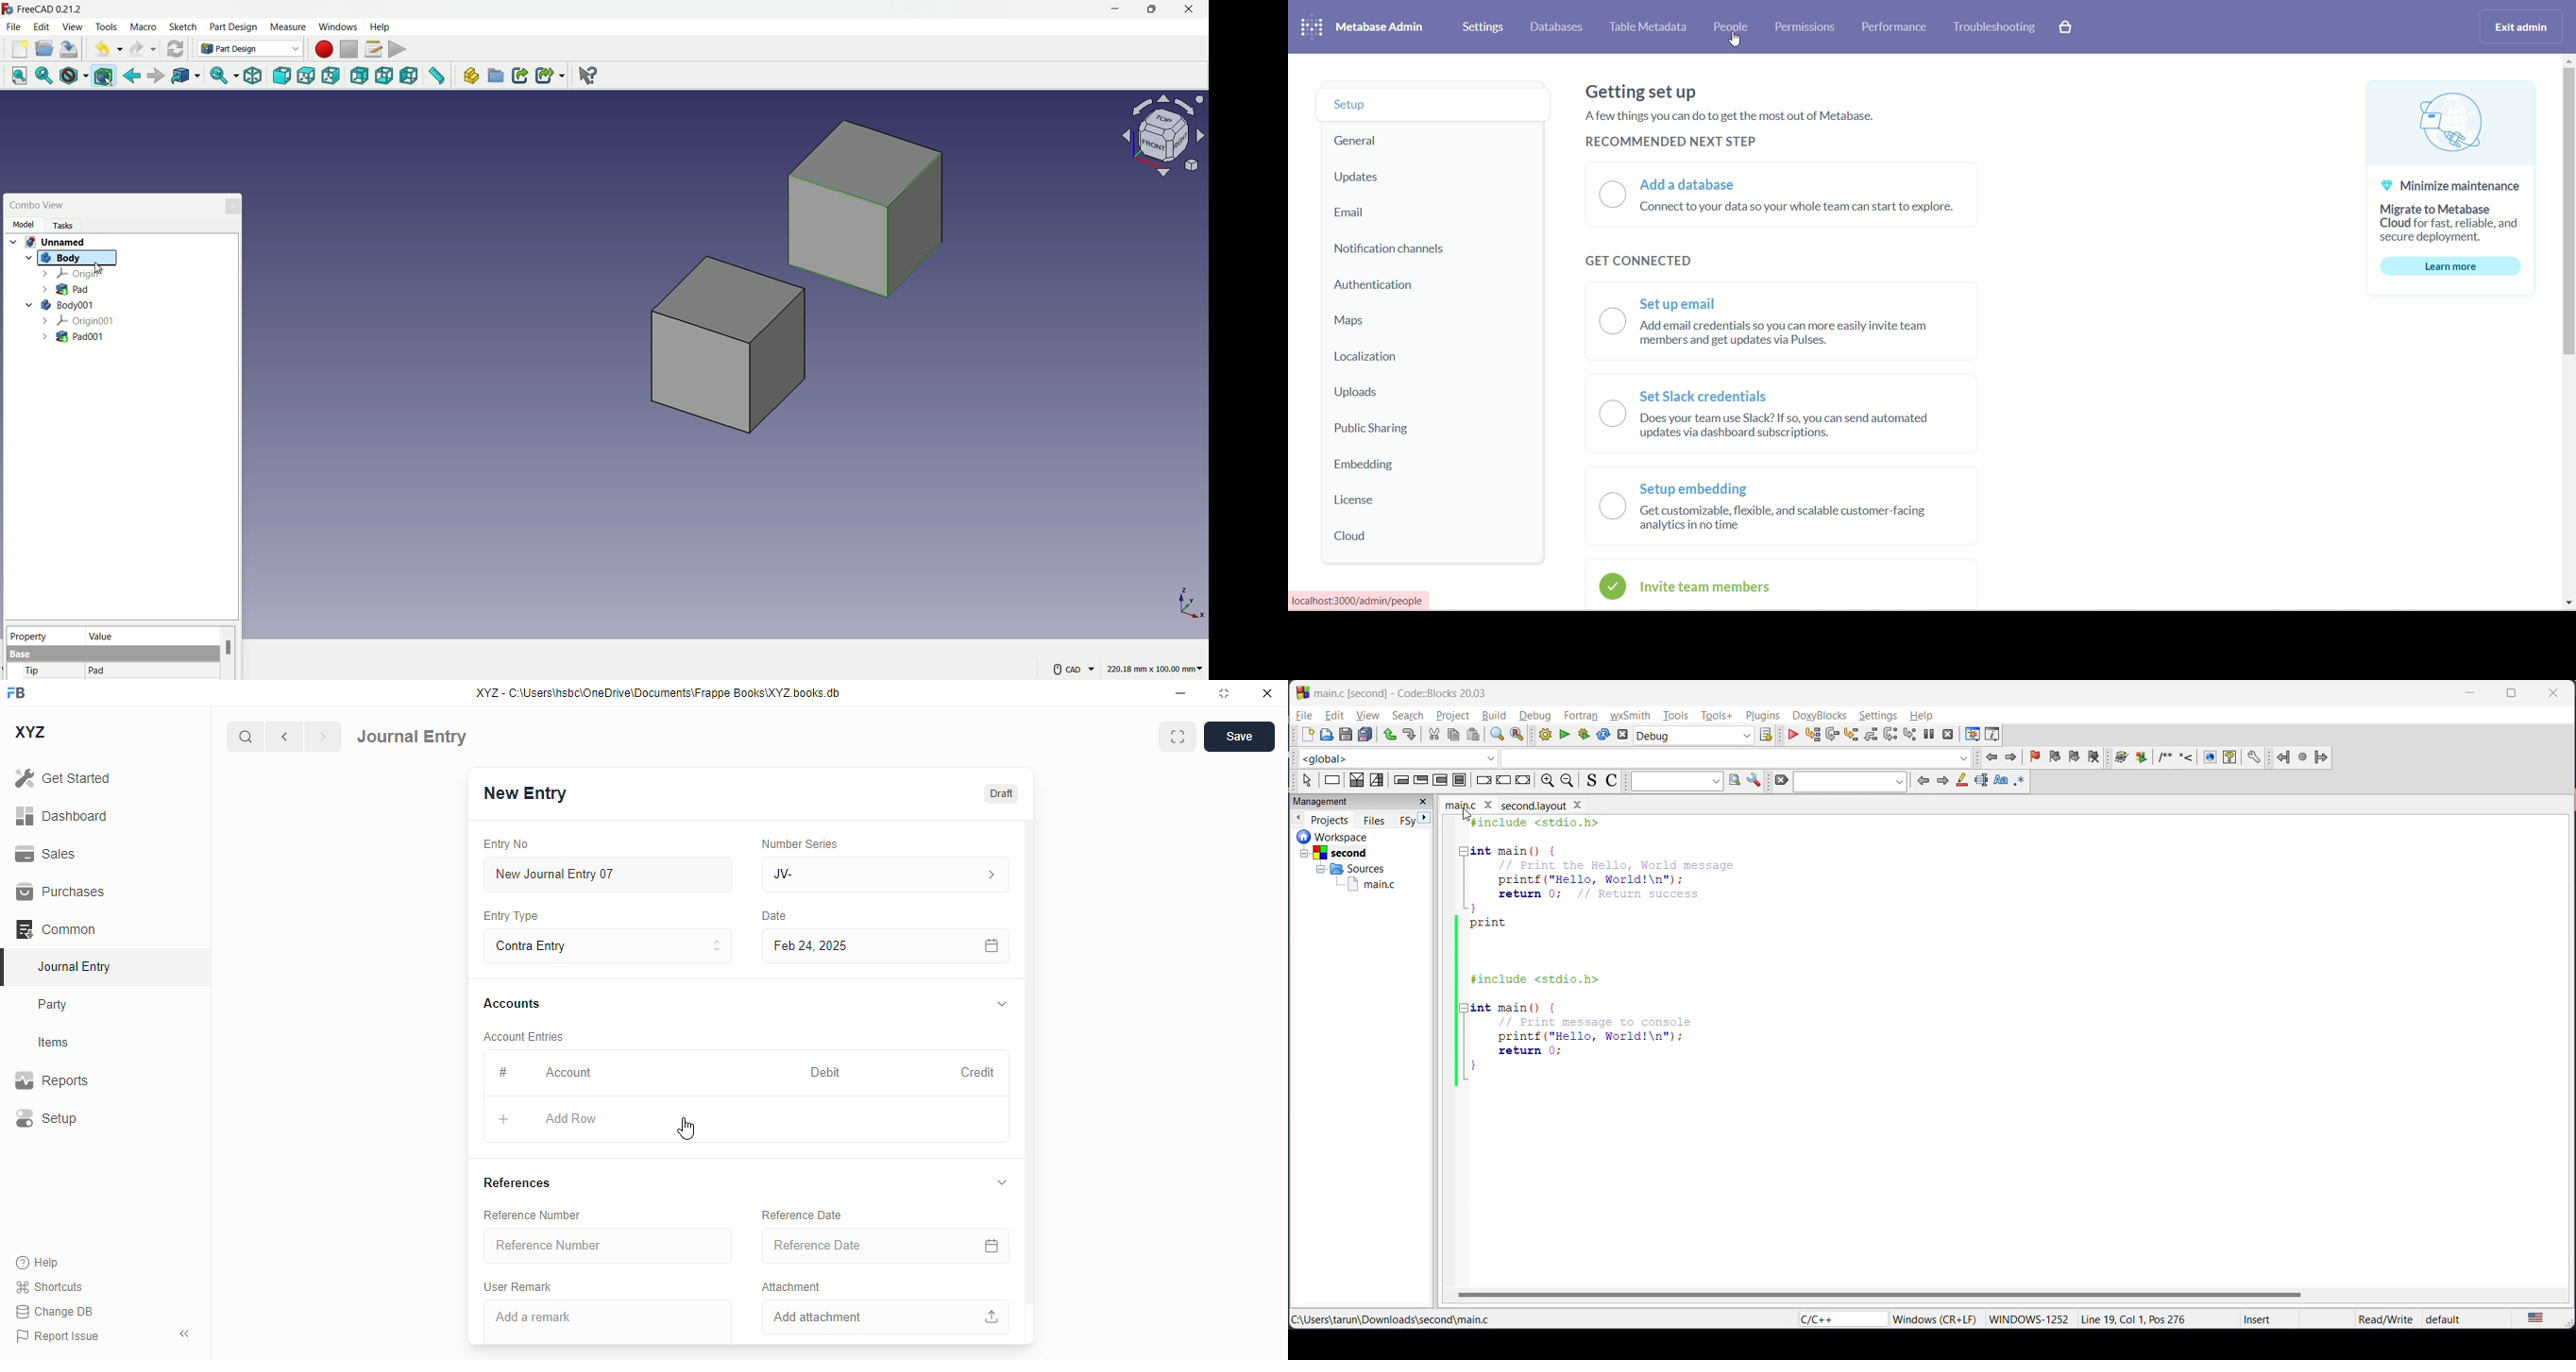 The image size is (2576, 1372). What do you see at coordinates (412, 737) in the screenshot?
I see `journal entry` at bounding box center [412, 737].